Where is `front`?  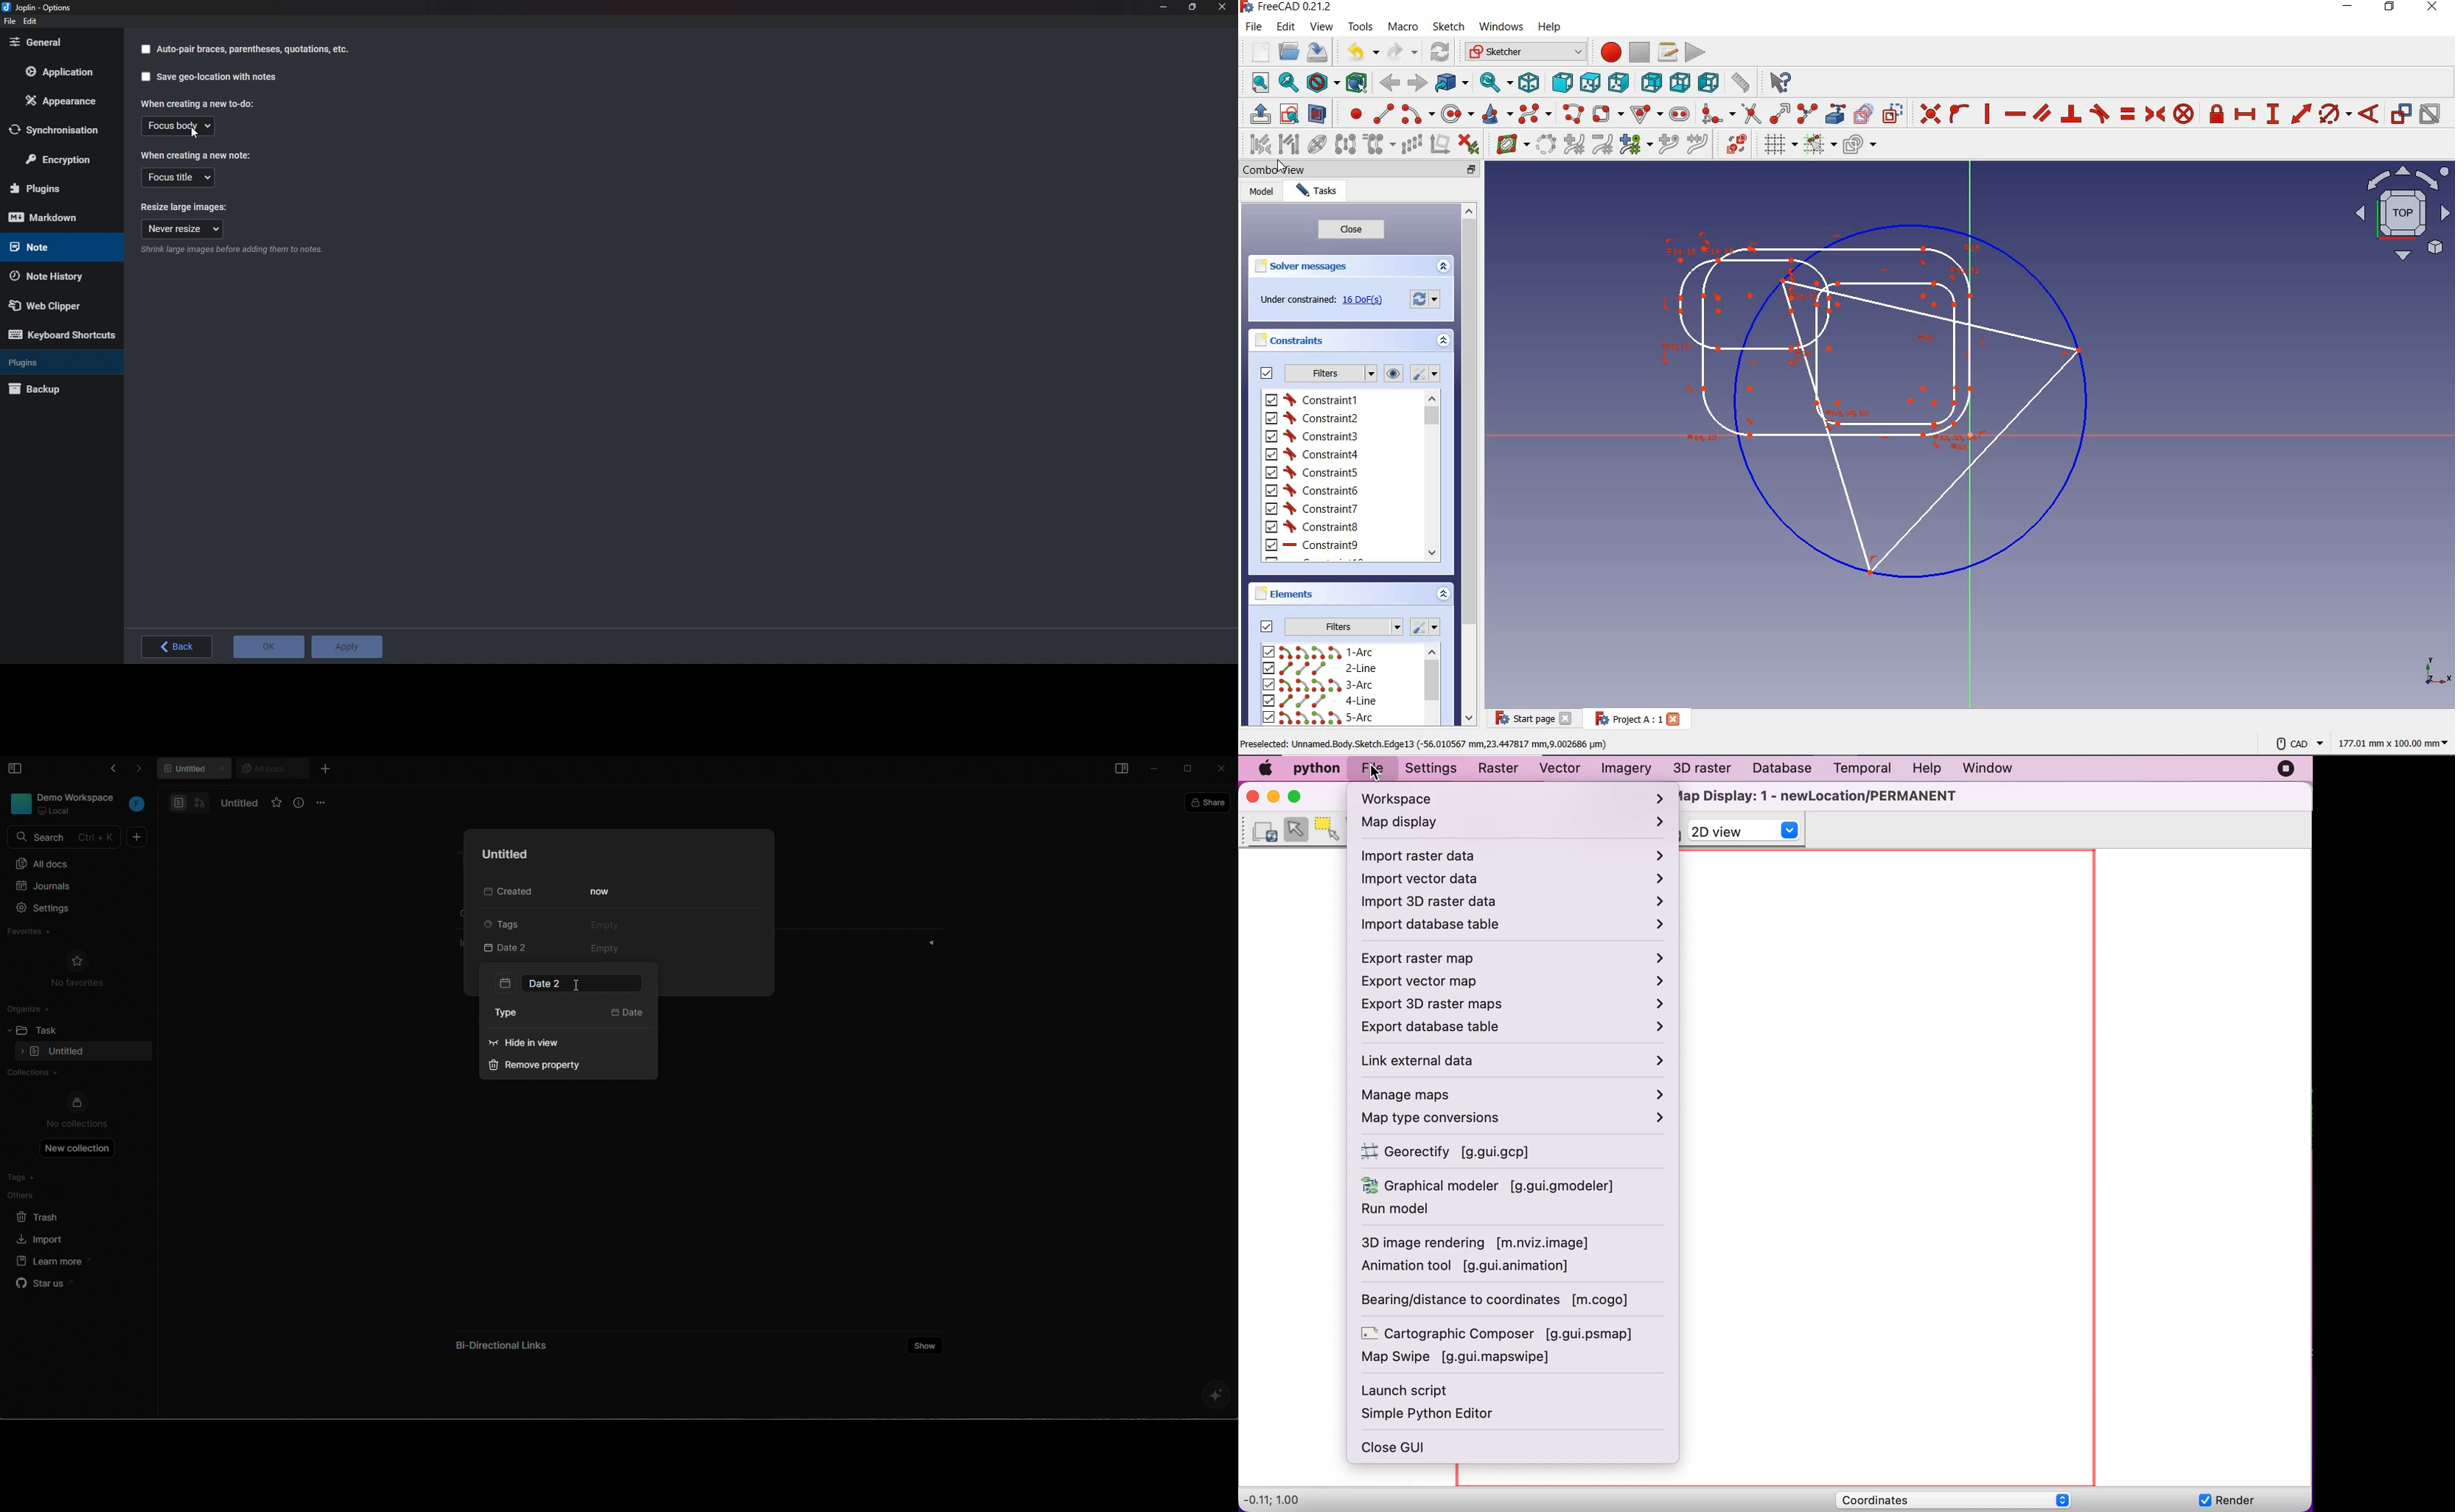 front is located at coordinates (1560, 81).